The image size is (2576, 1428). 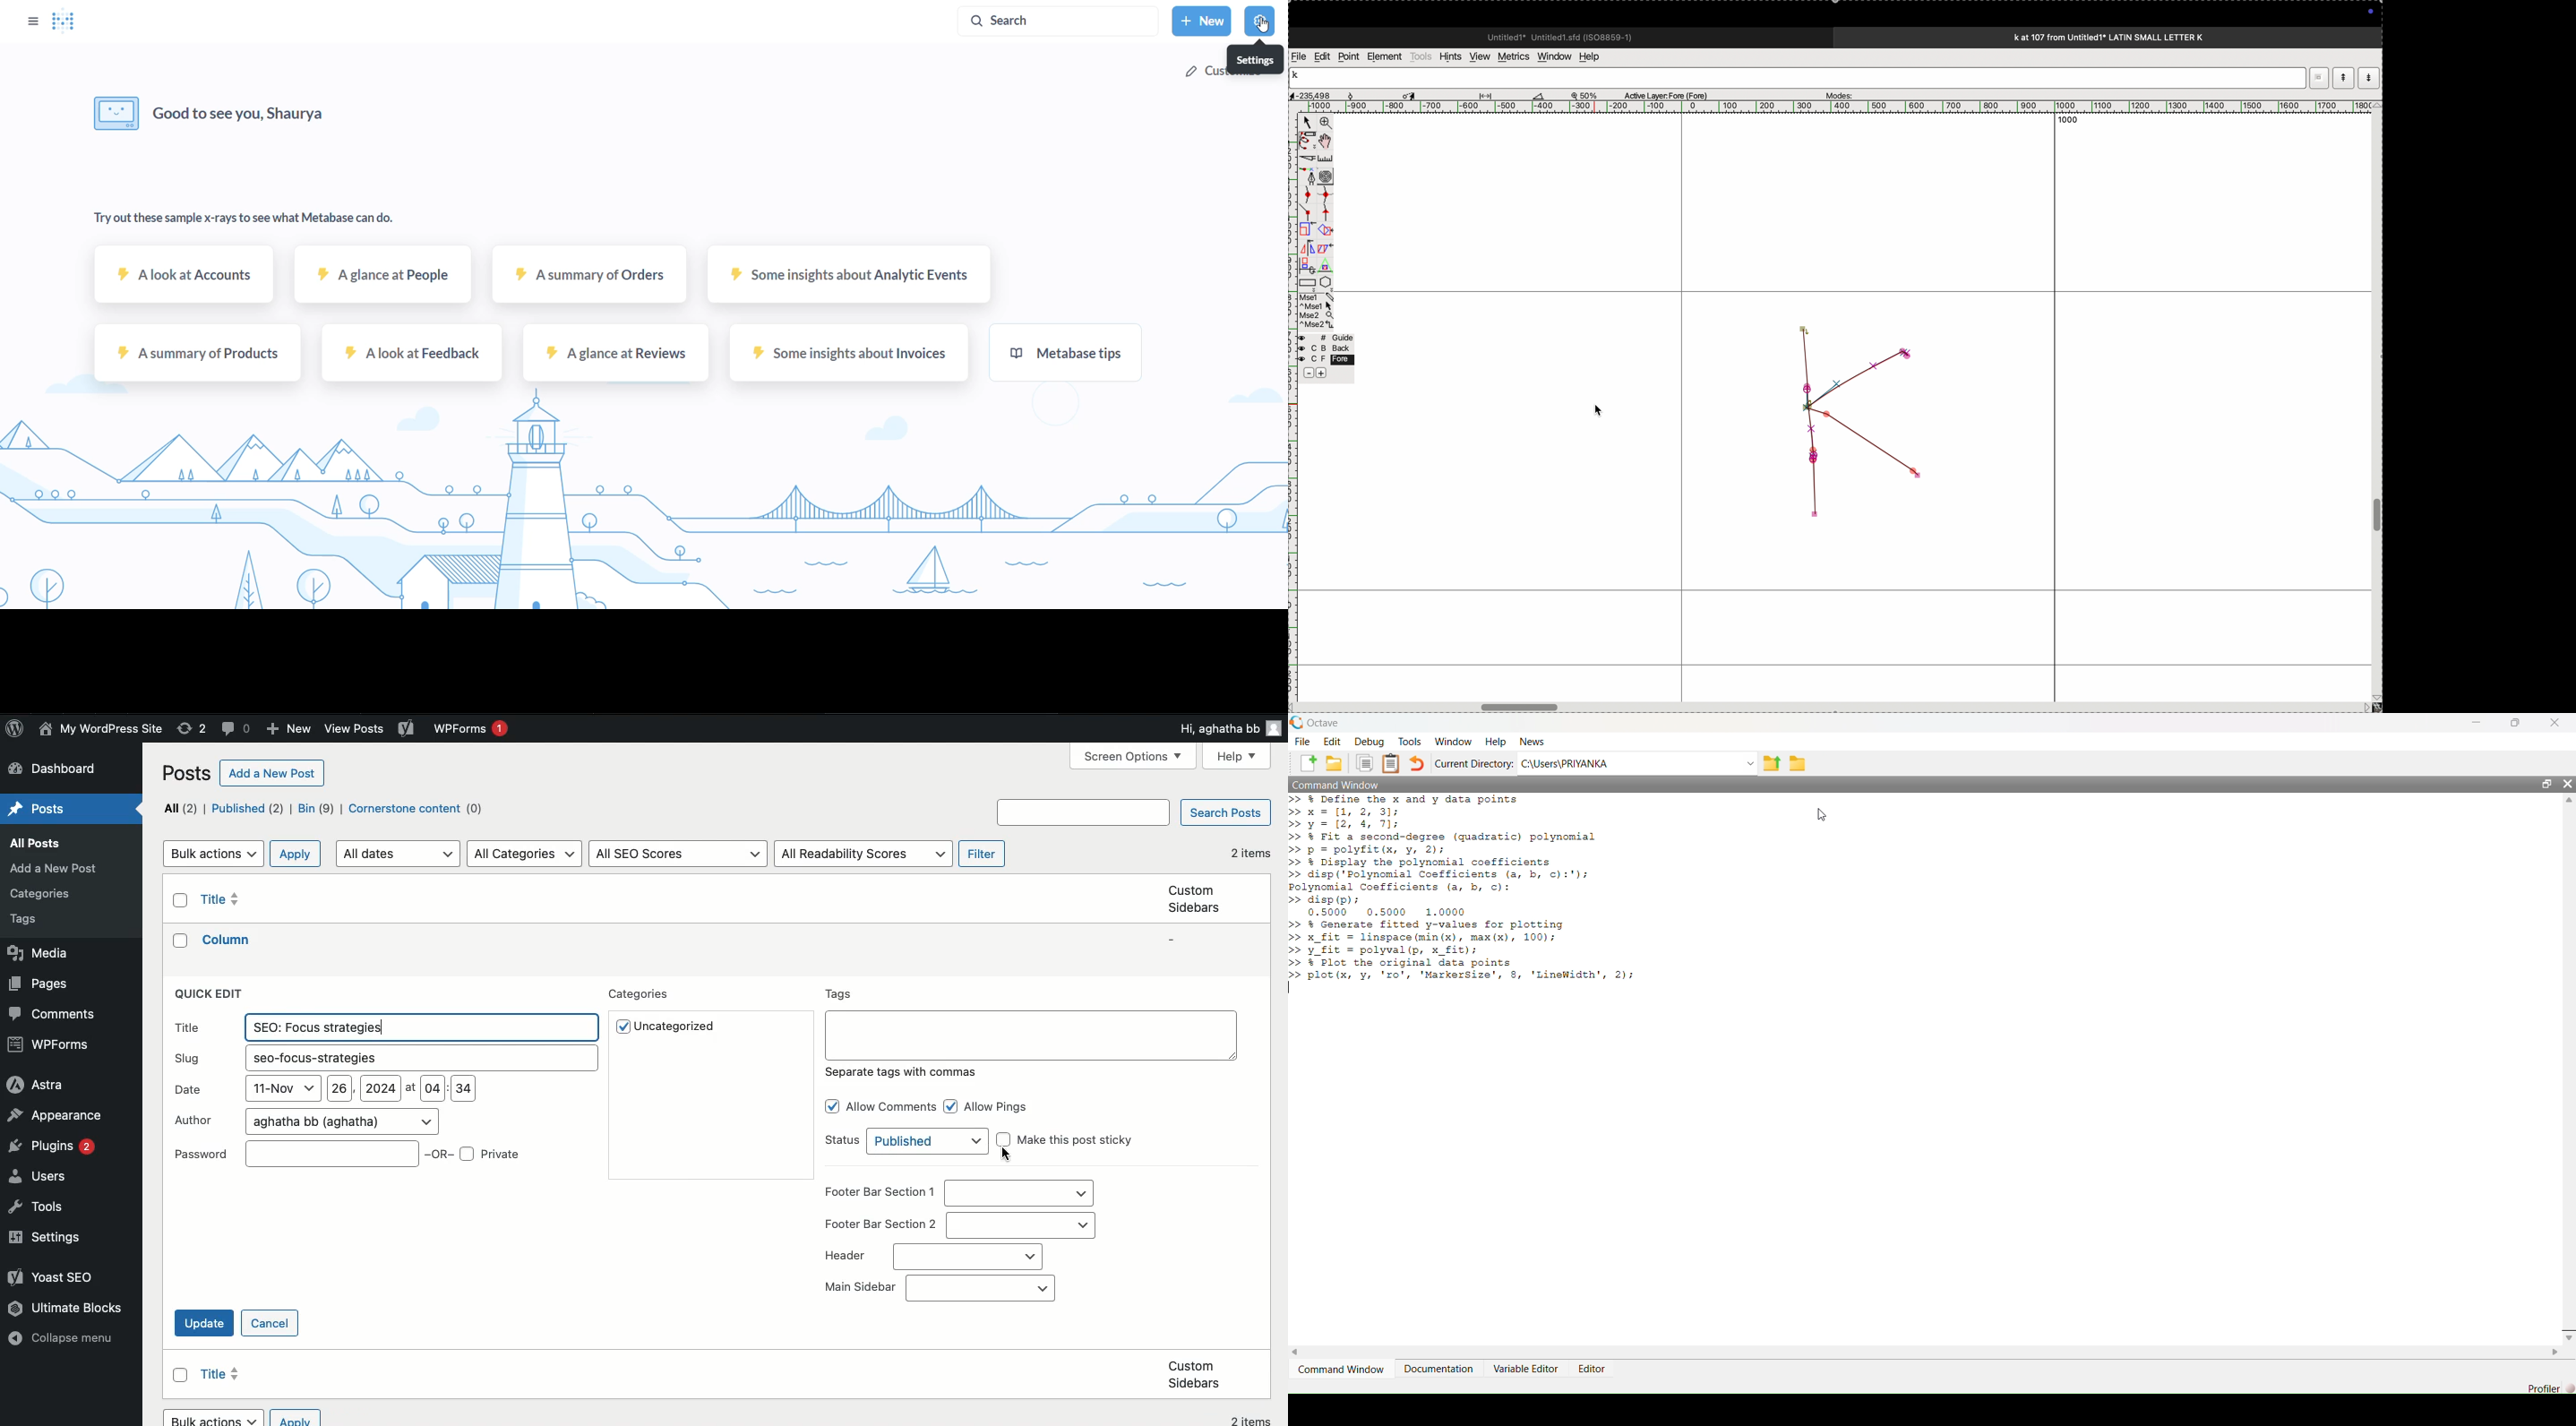 I want to click on Uncategorized, so click(x=679, y=1027).